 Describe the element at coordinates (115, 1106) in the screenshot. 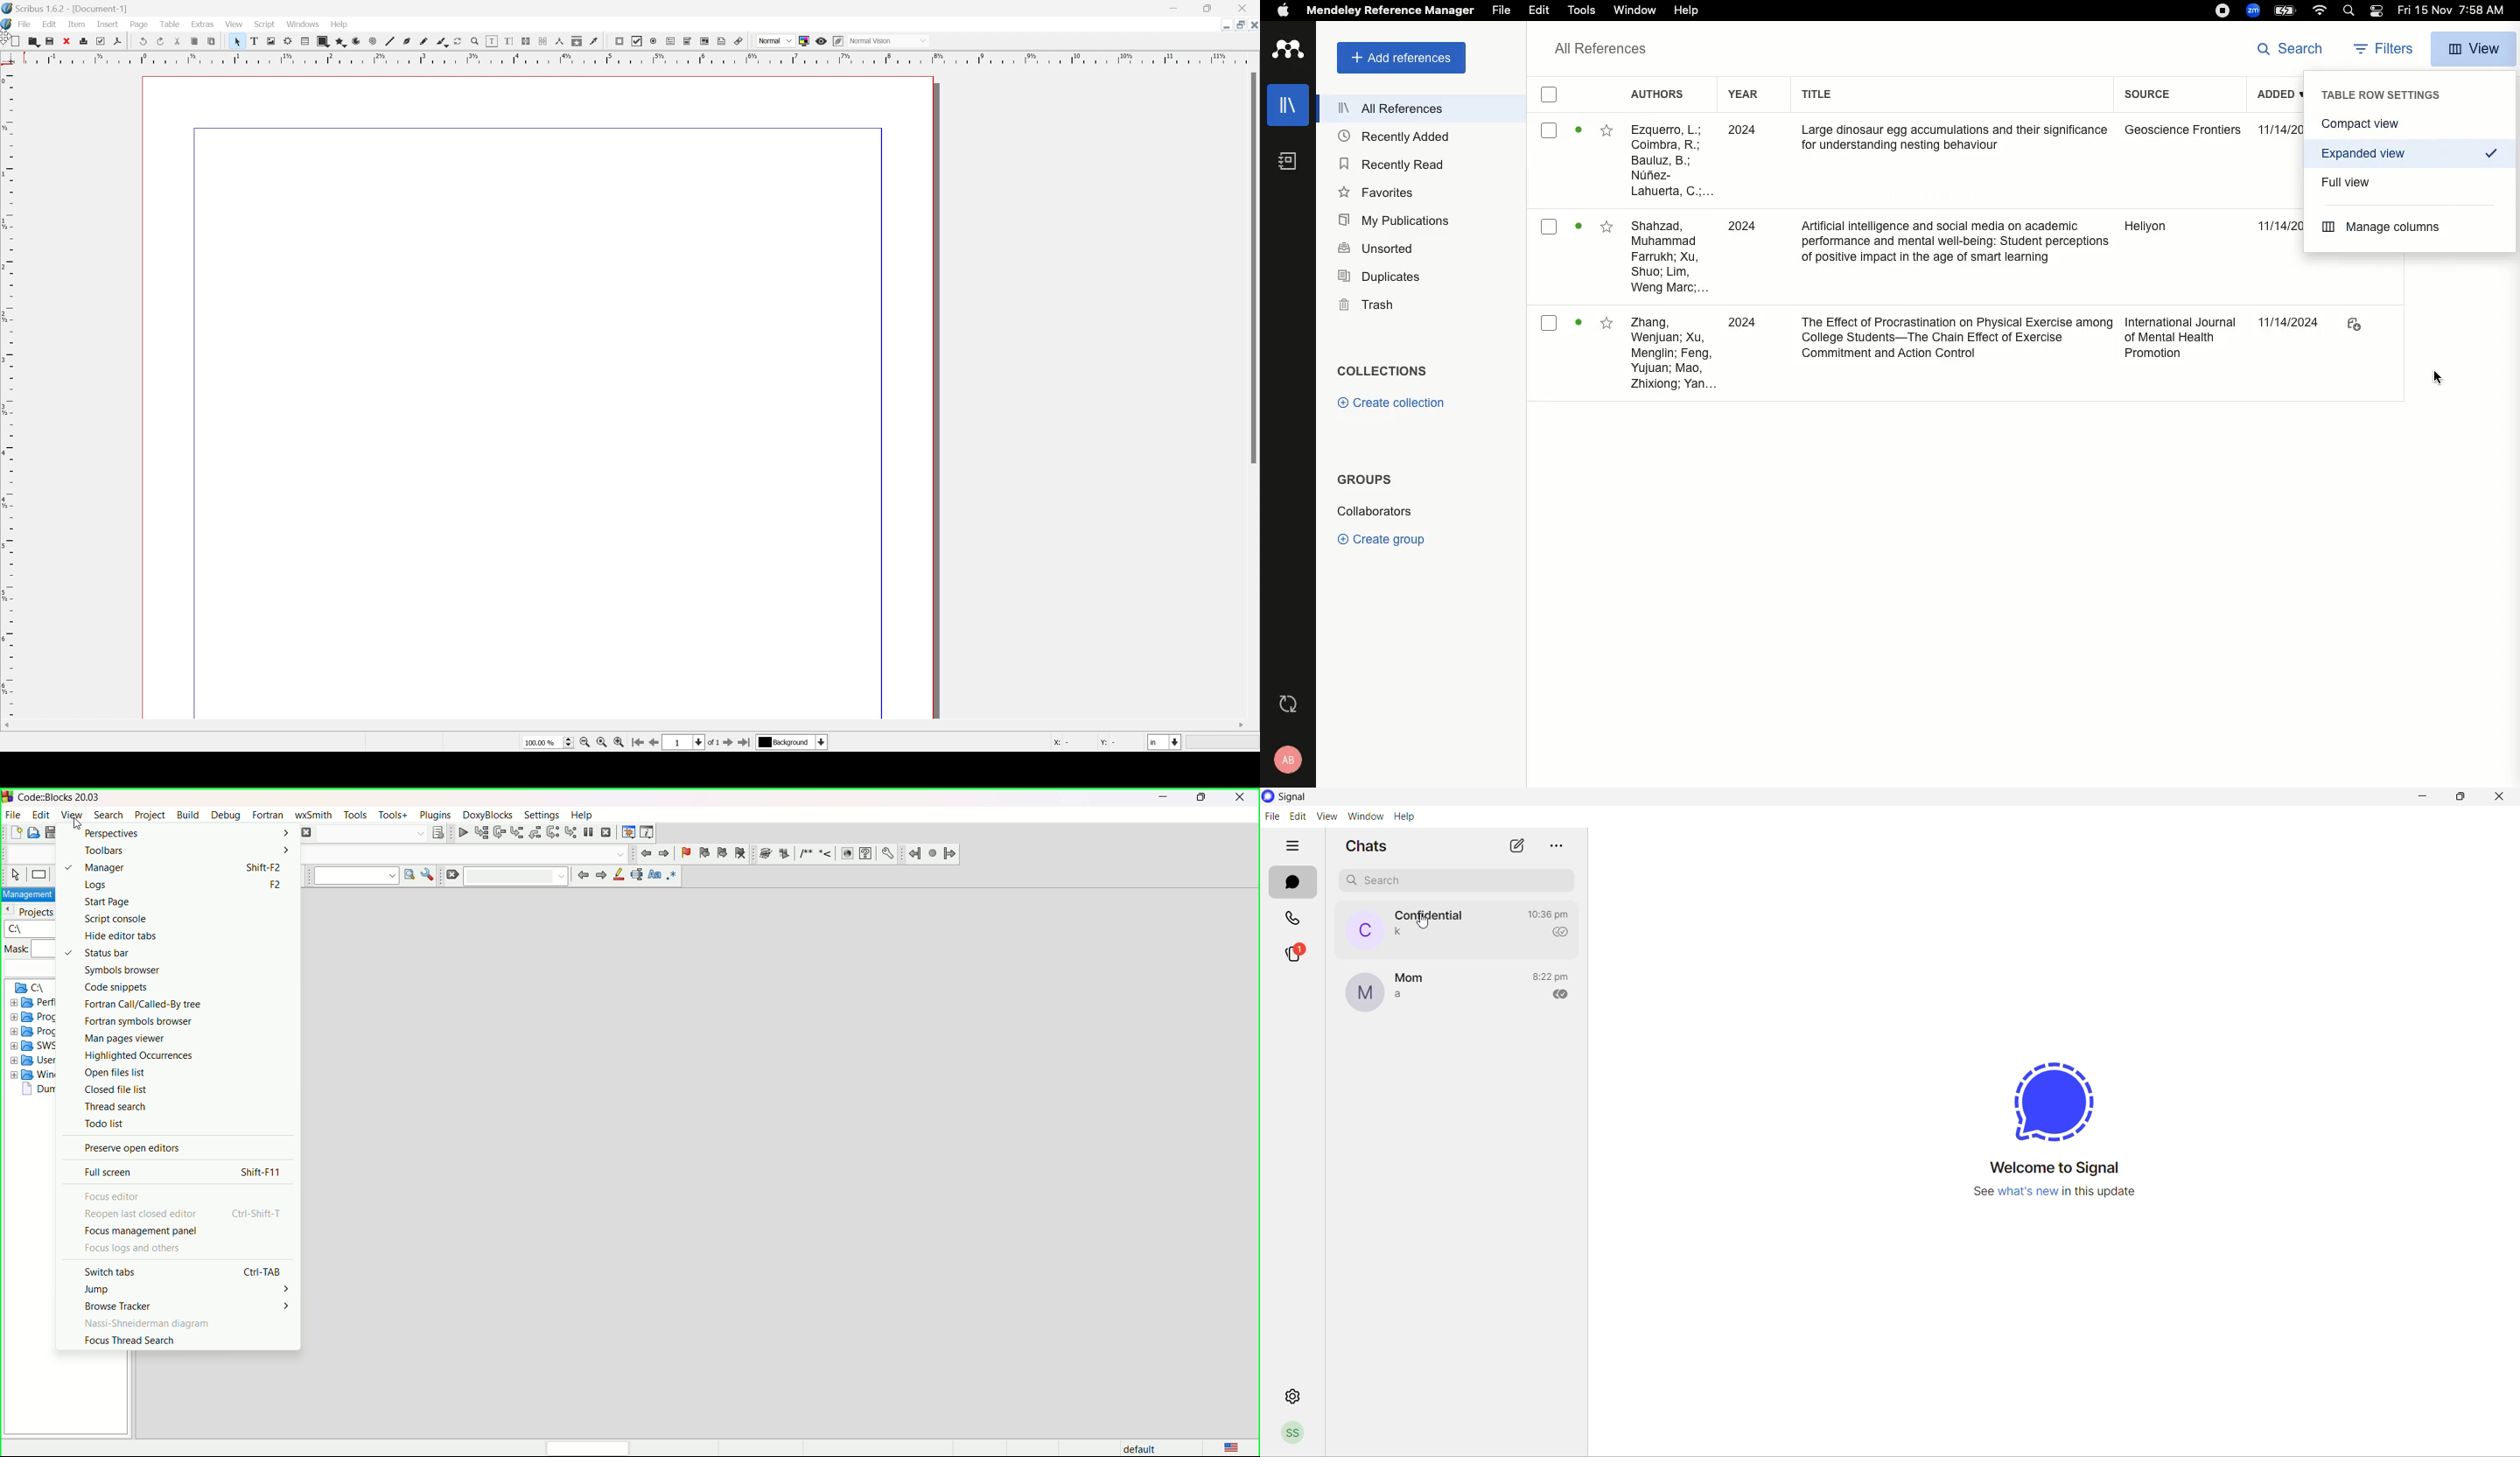

I see `thread search` at that location.